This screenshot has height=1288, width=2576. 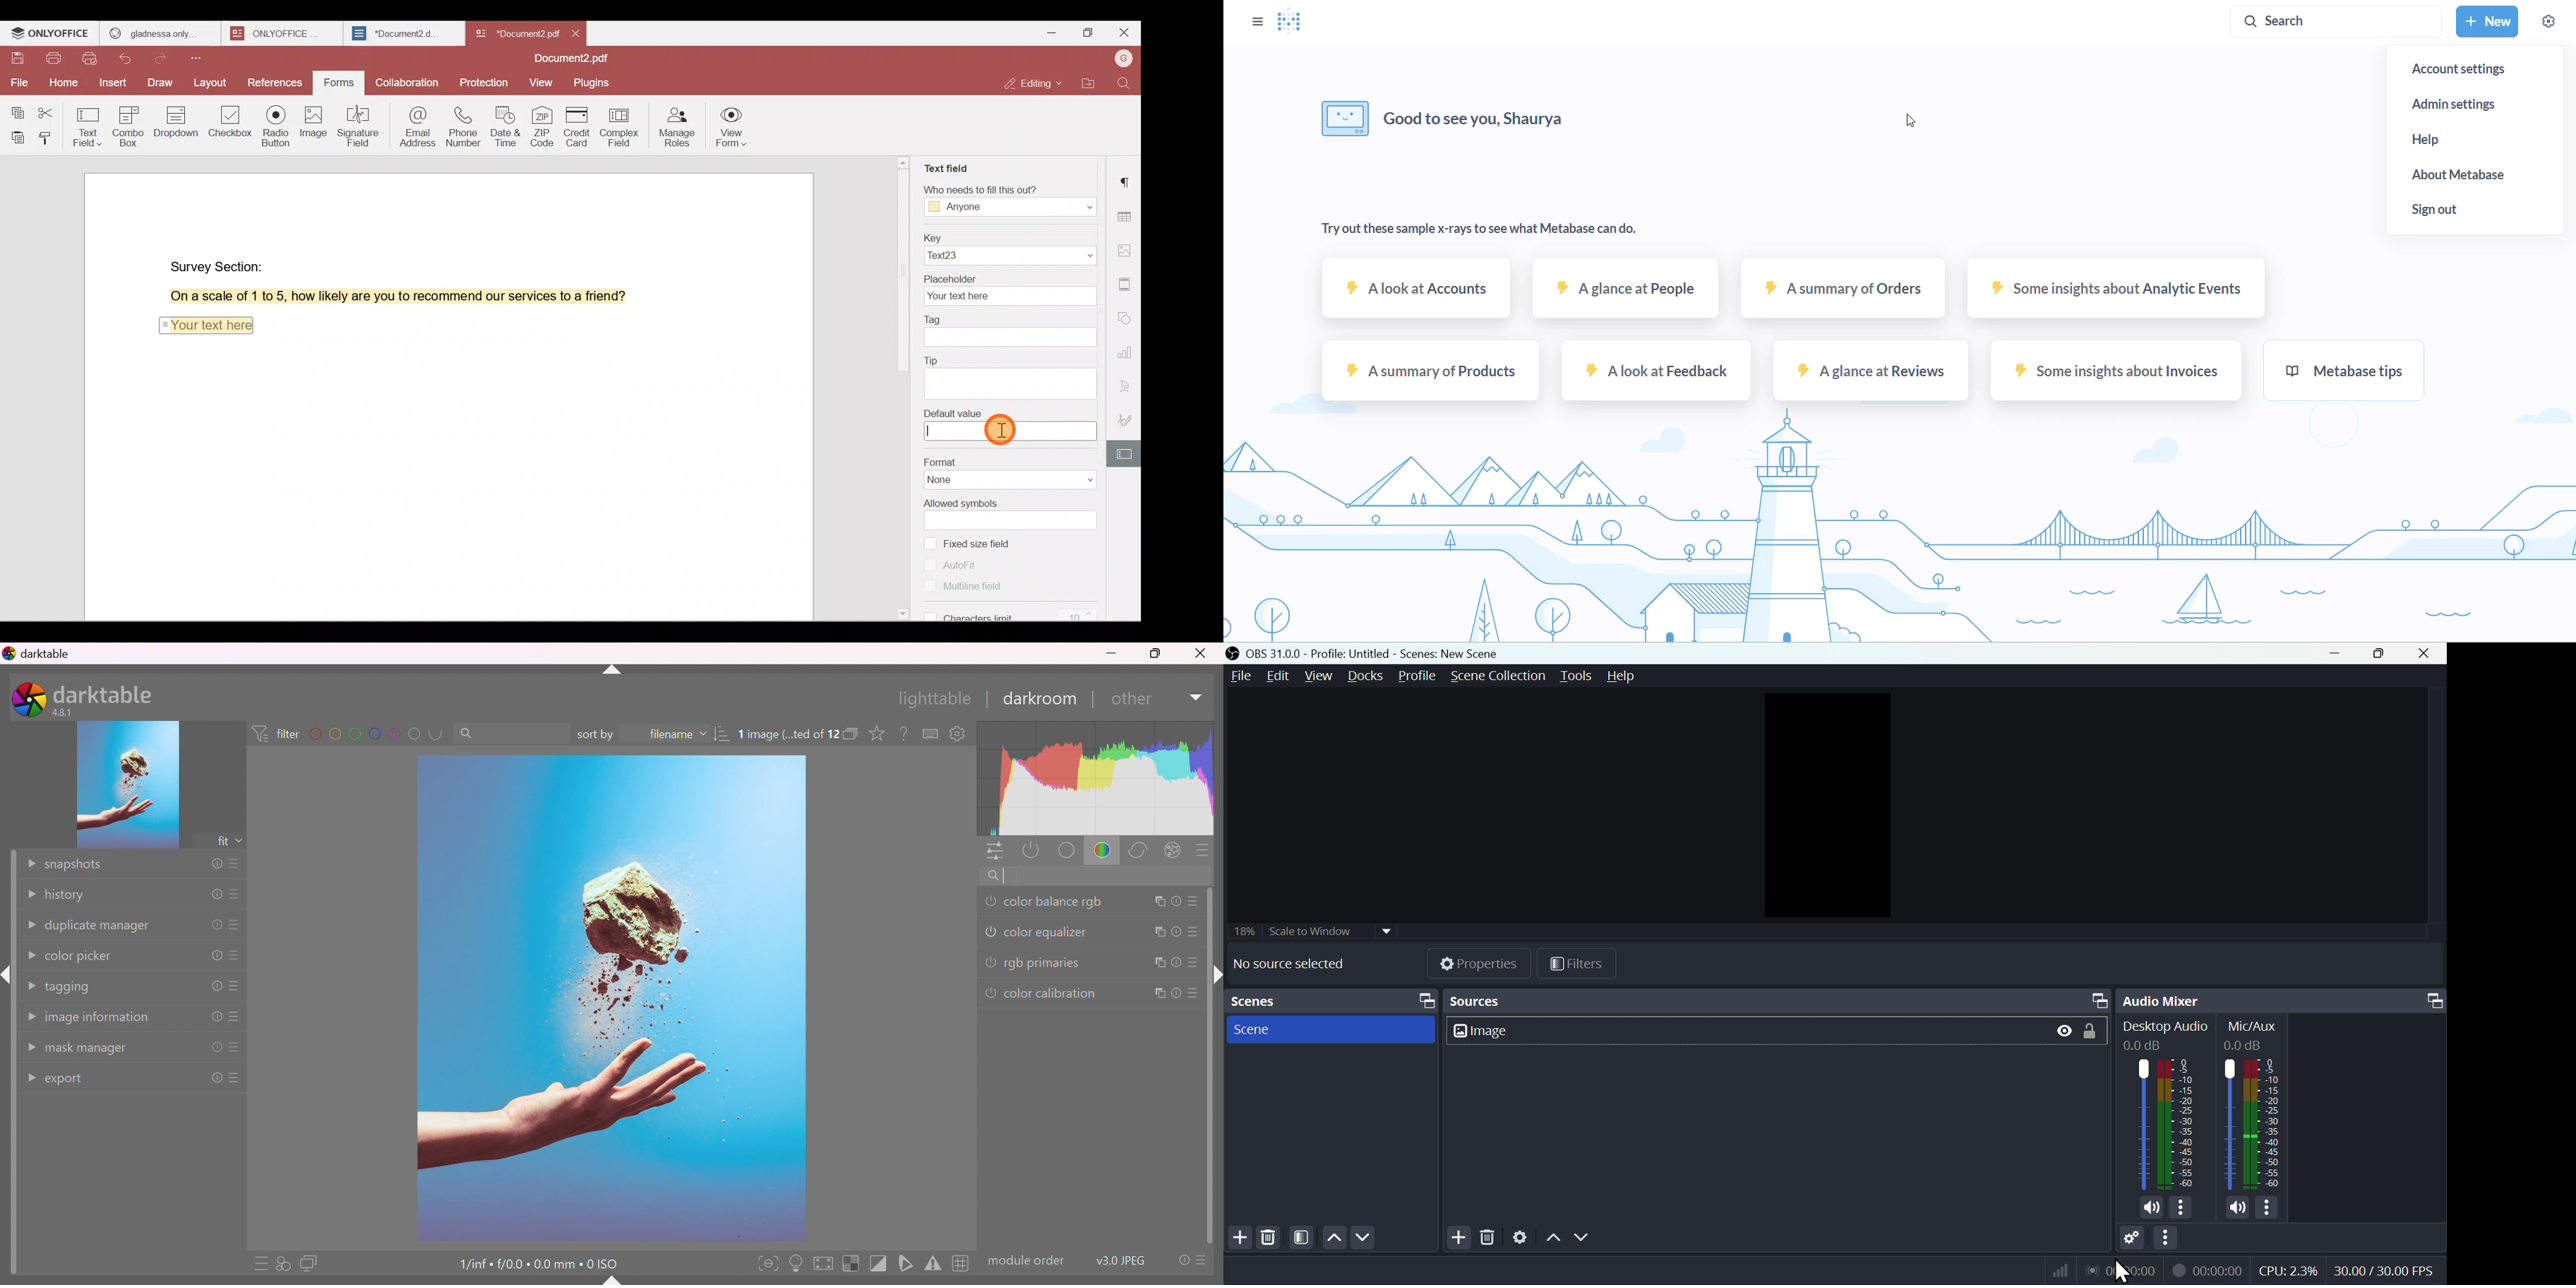 What do you see at coordinates (1363, 677) in the screenshot?
I see `Docks` at bounding box center [1363, 677].